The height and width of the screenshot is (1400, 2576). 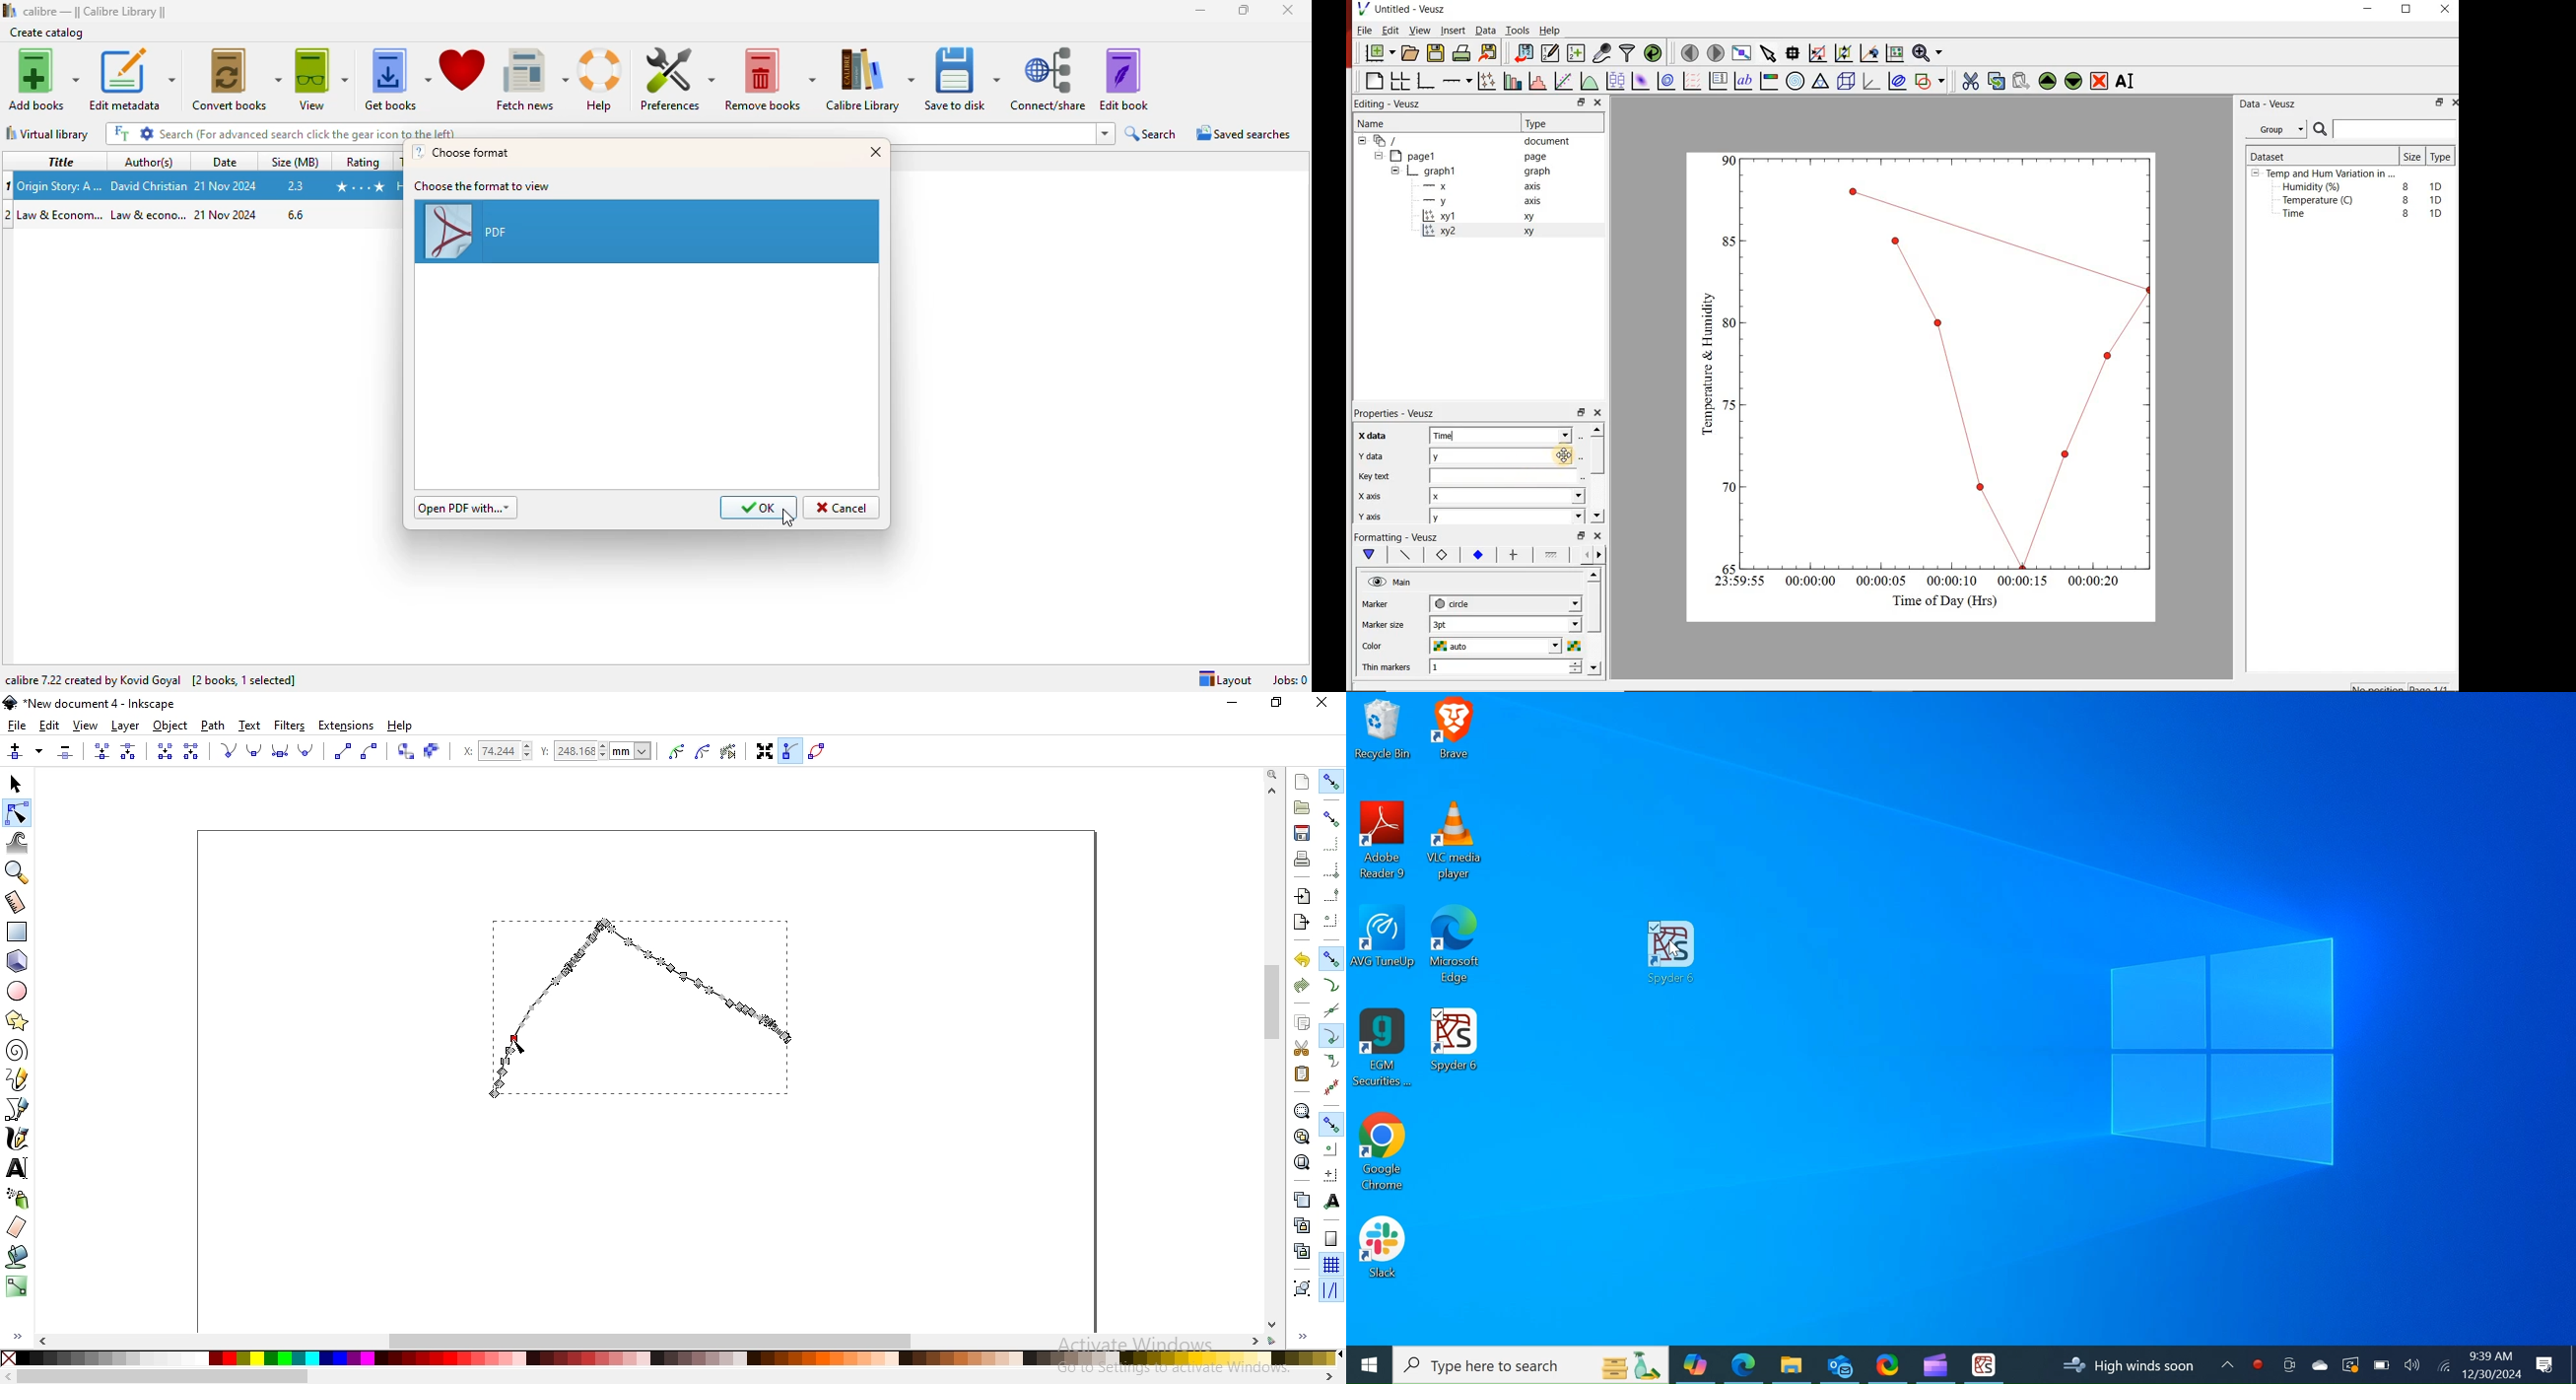 I want to click on hide sub menu, so click(x=2256, y=175).